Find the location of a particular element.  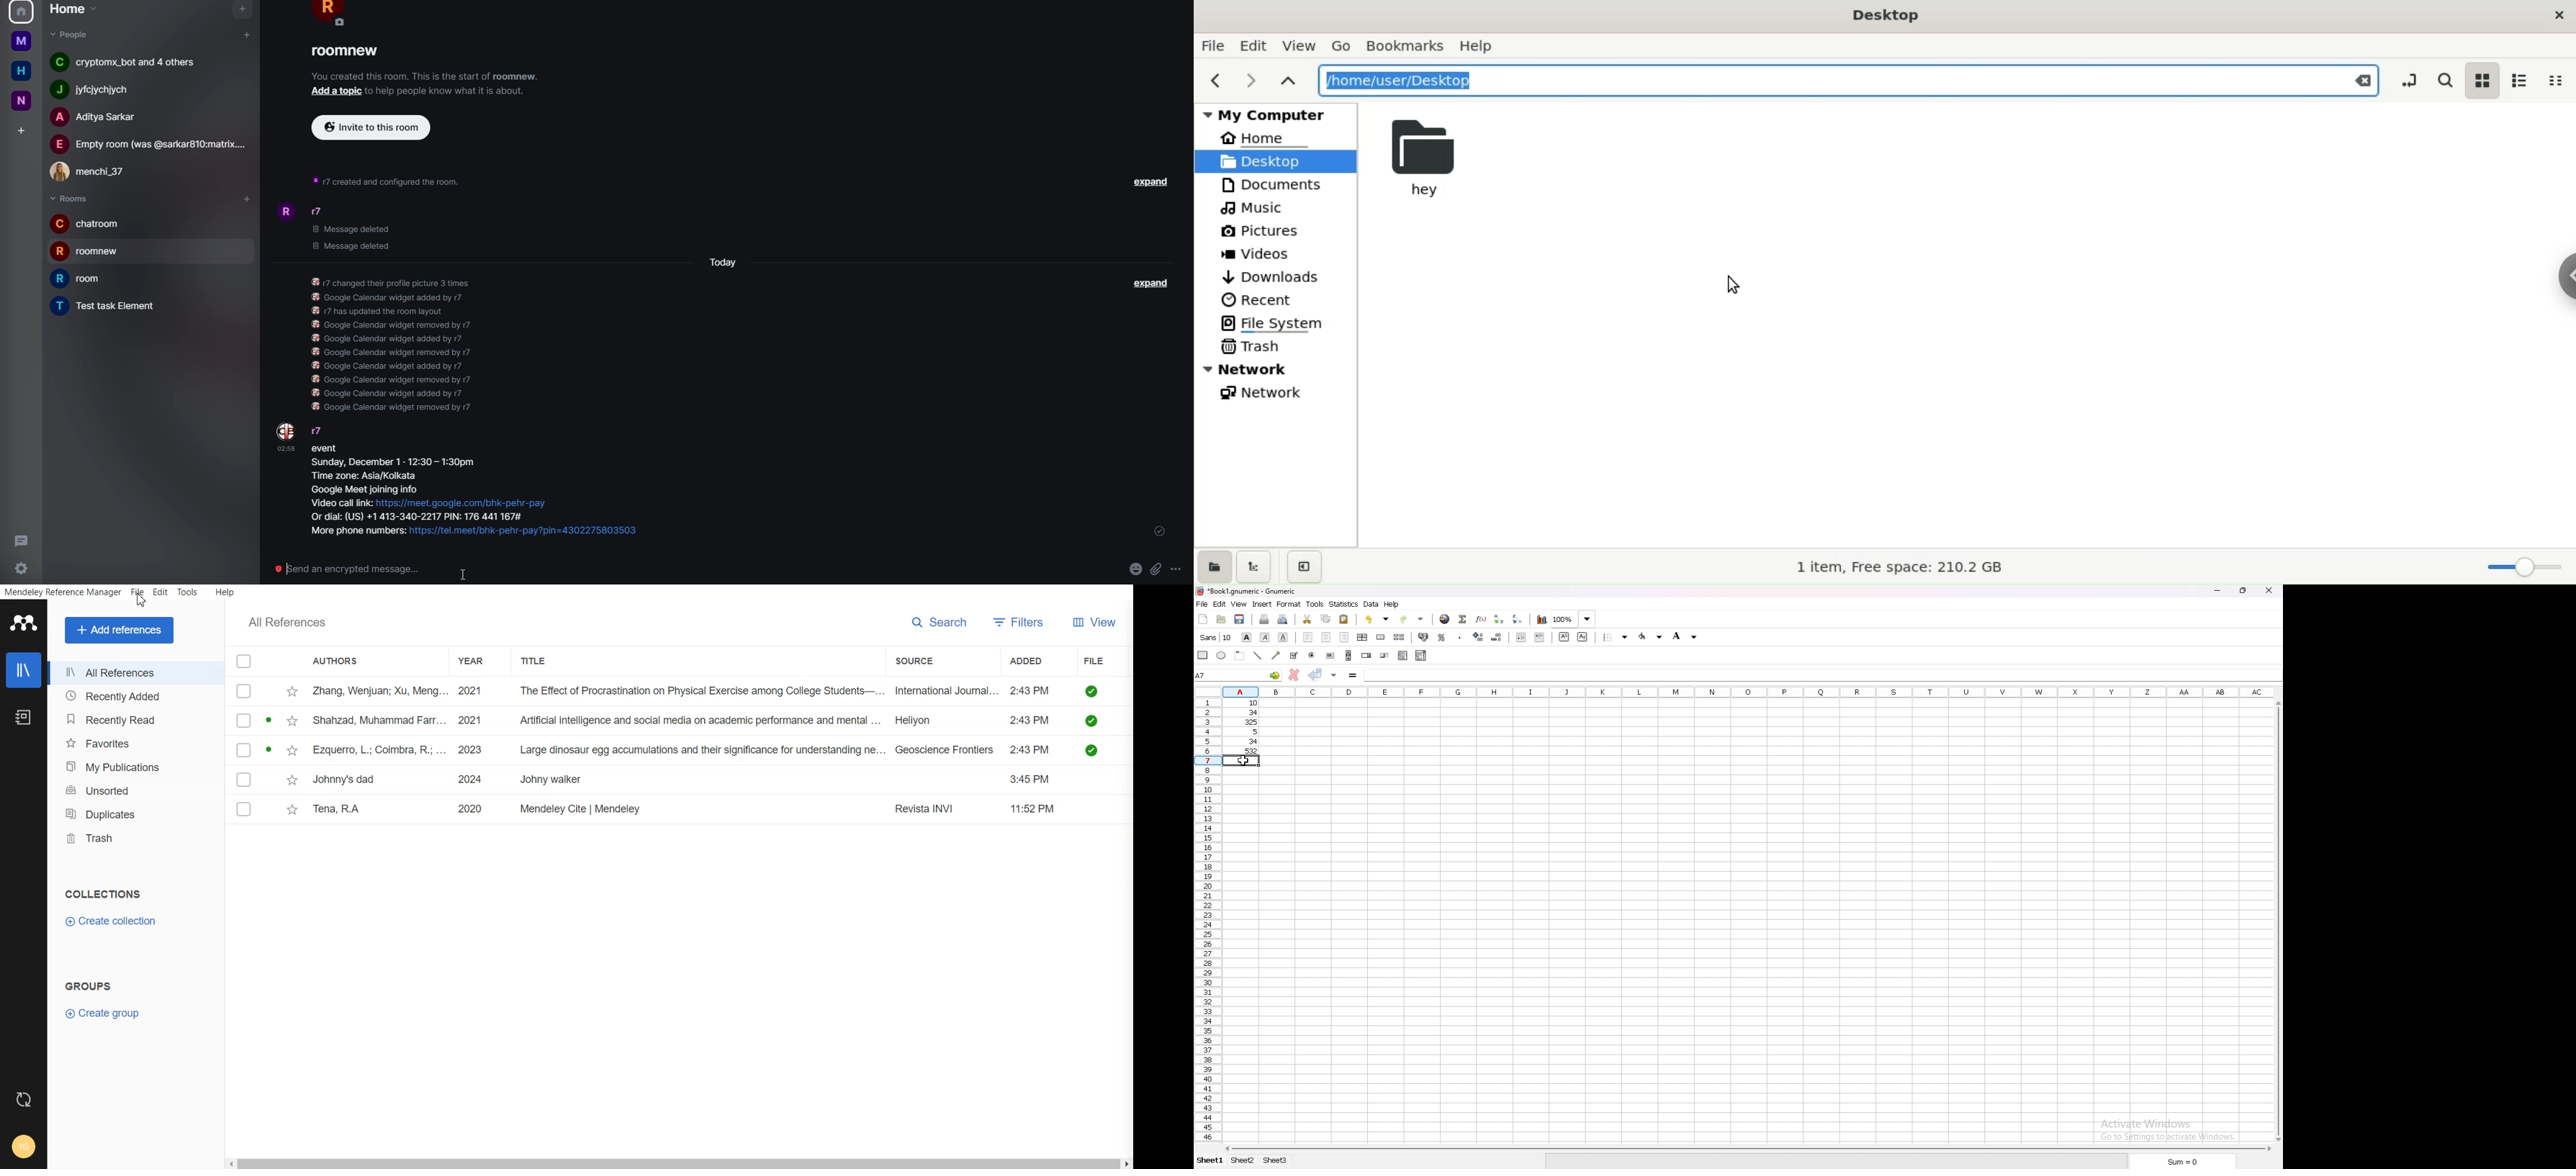

2021 is located at coordinates (473, 720).